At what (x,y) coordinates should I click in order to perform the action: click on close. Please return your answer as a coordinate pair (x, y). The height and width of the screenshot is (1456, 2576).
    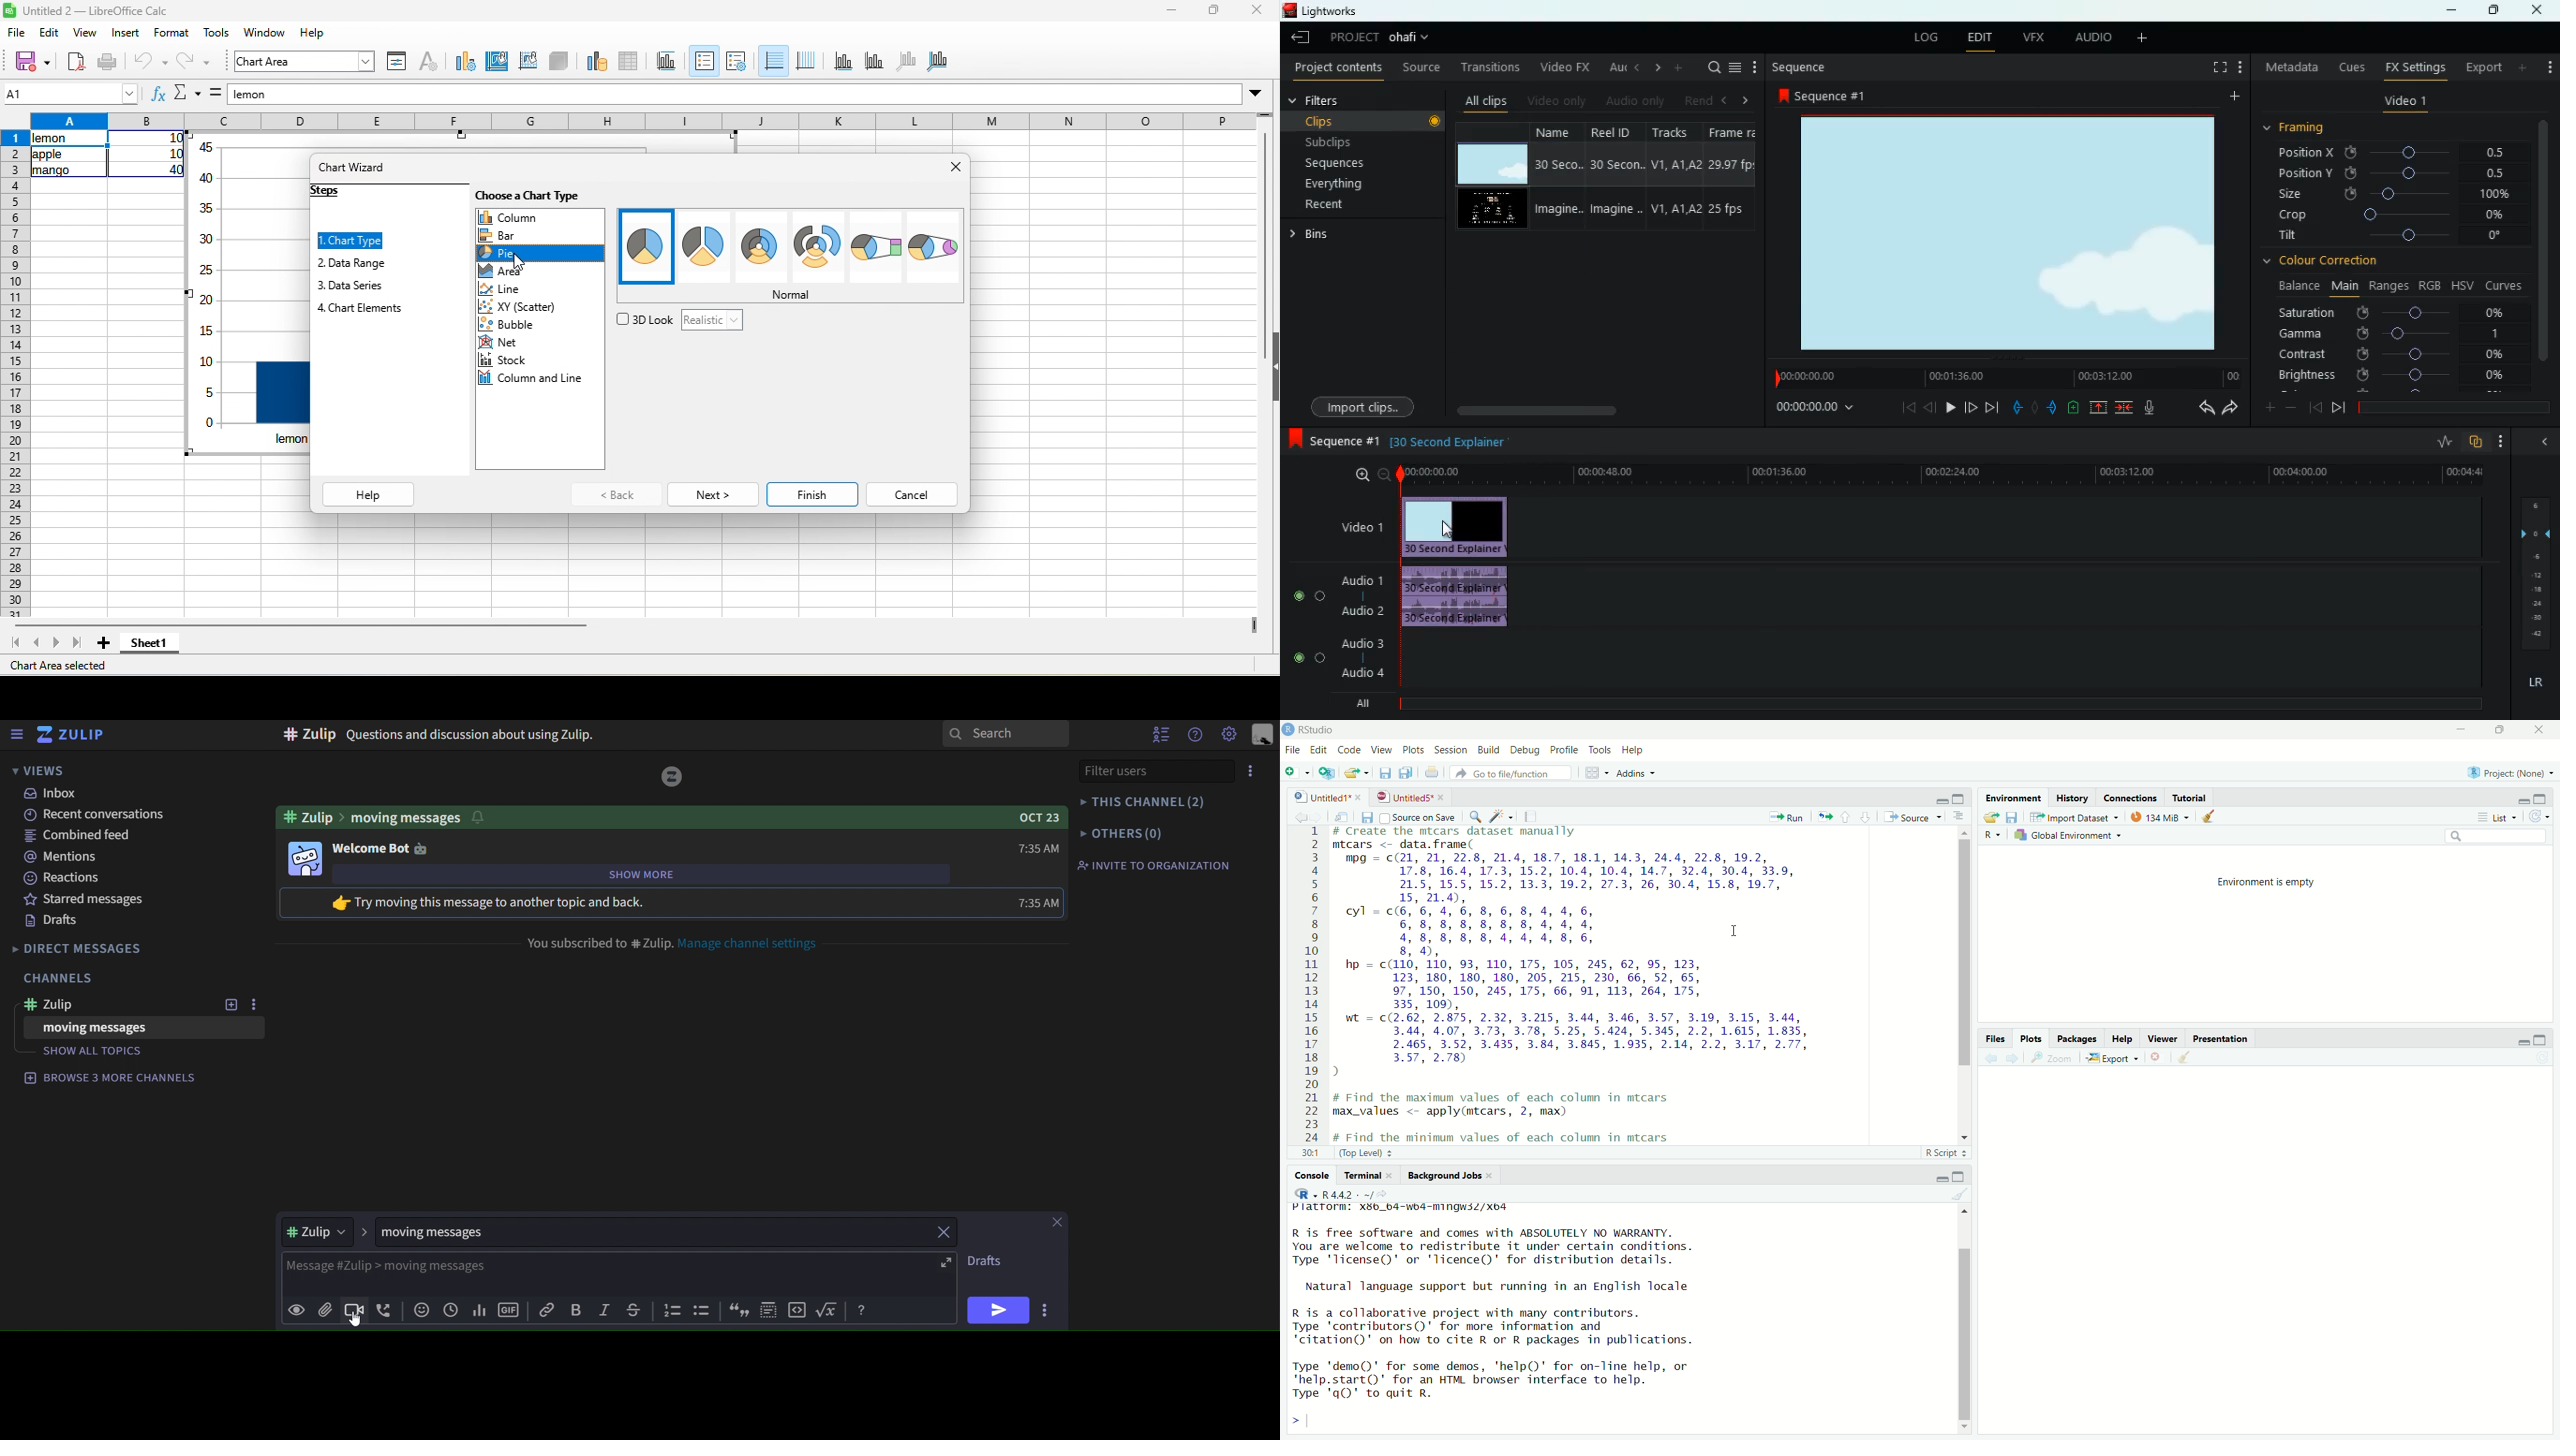
    Looking at the image, I should click on (1253, 12).